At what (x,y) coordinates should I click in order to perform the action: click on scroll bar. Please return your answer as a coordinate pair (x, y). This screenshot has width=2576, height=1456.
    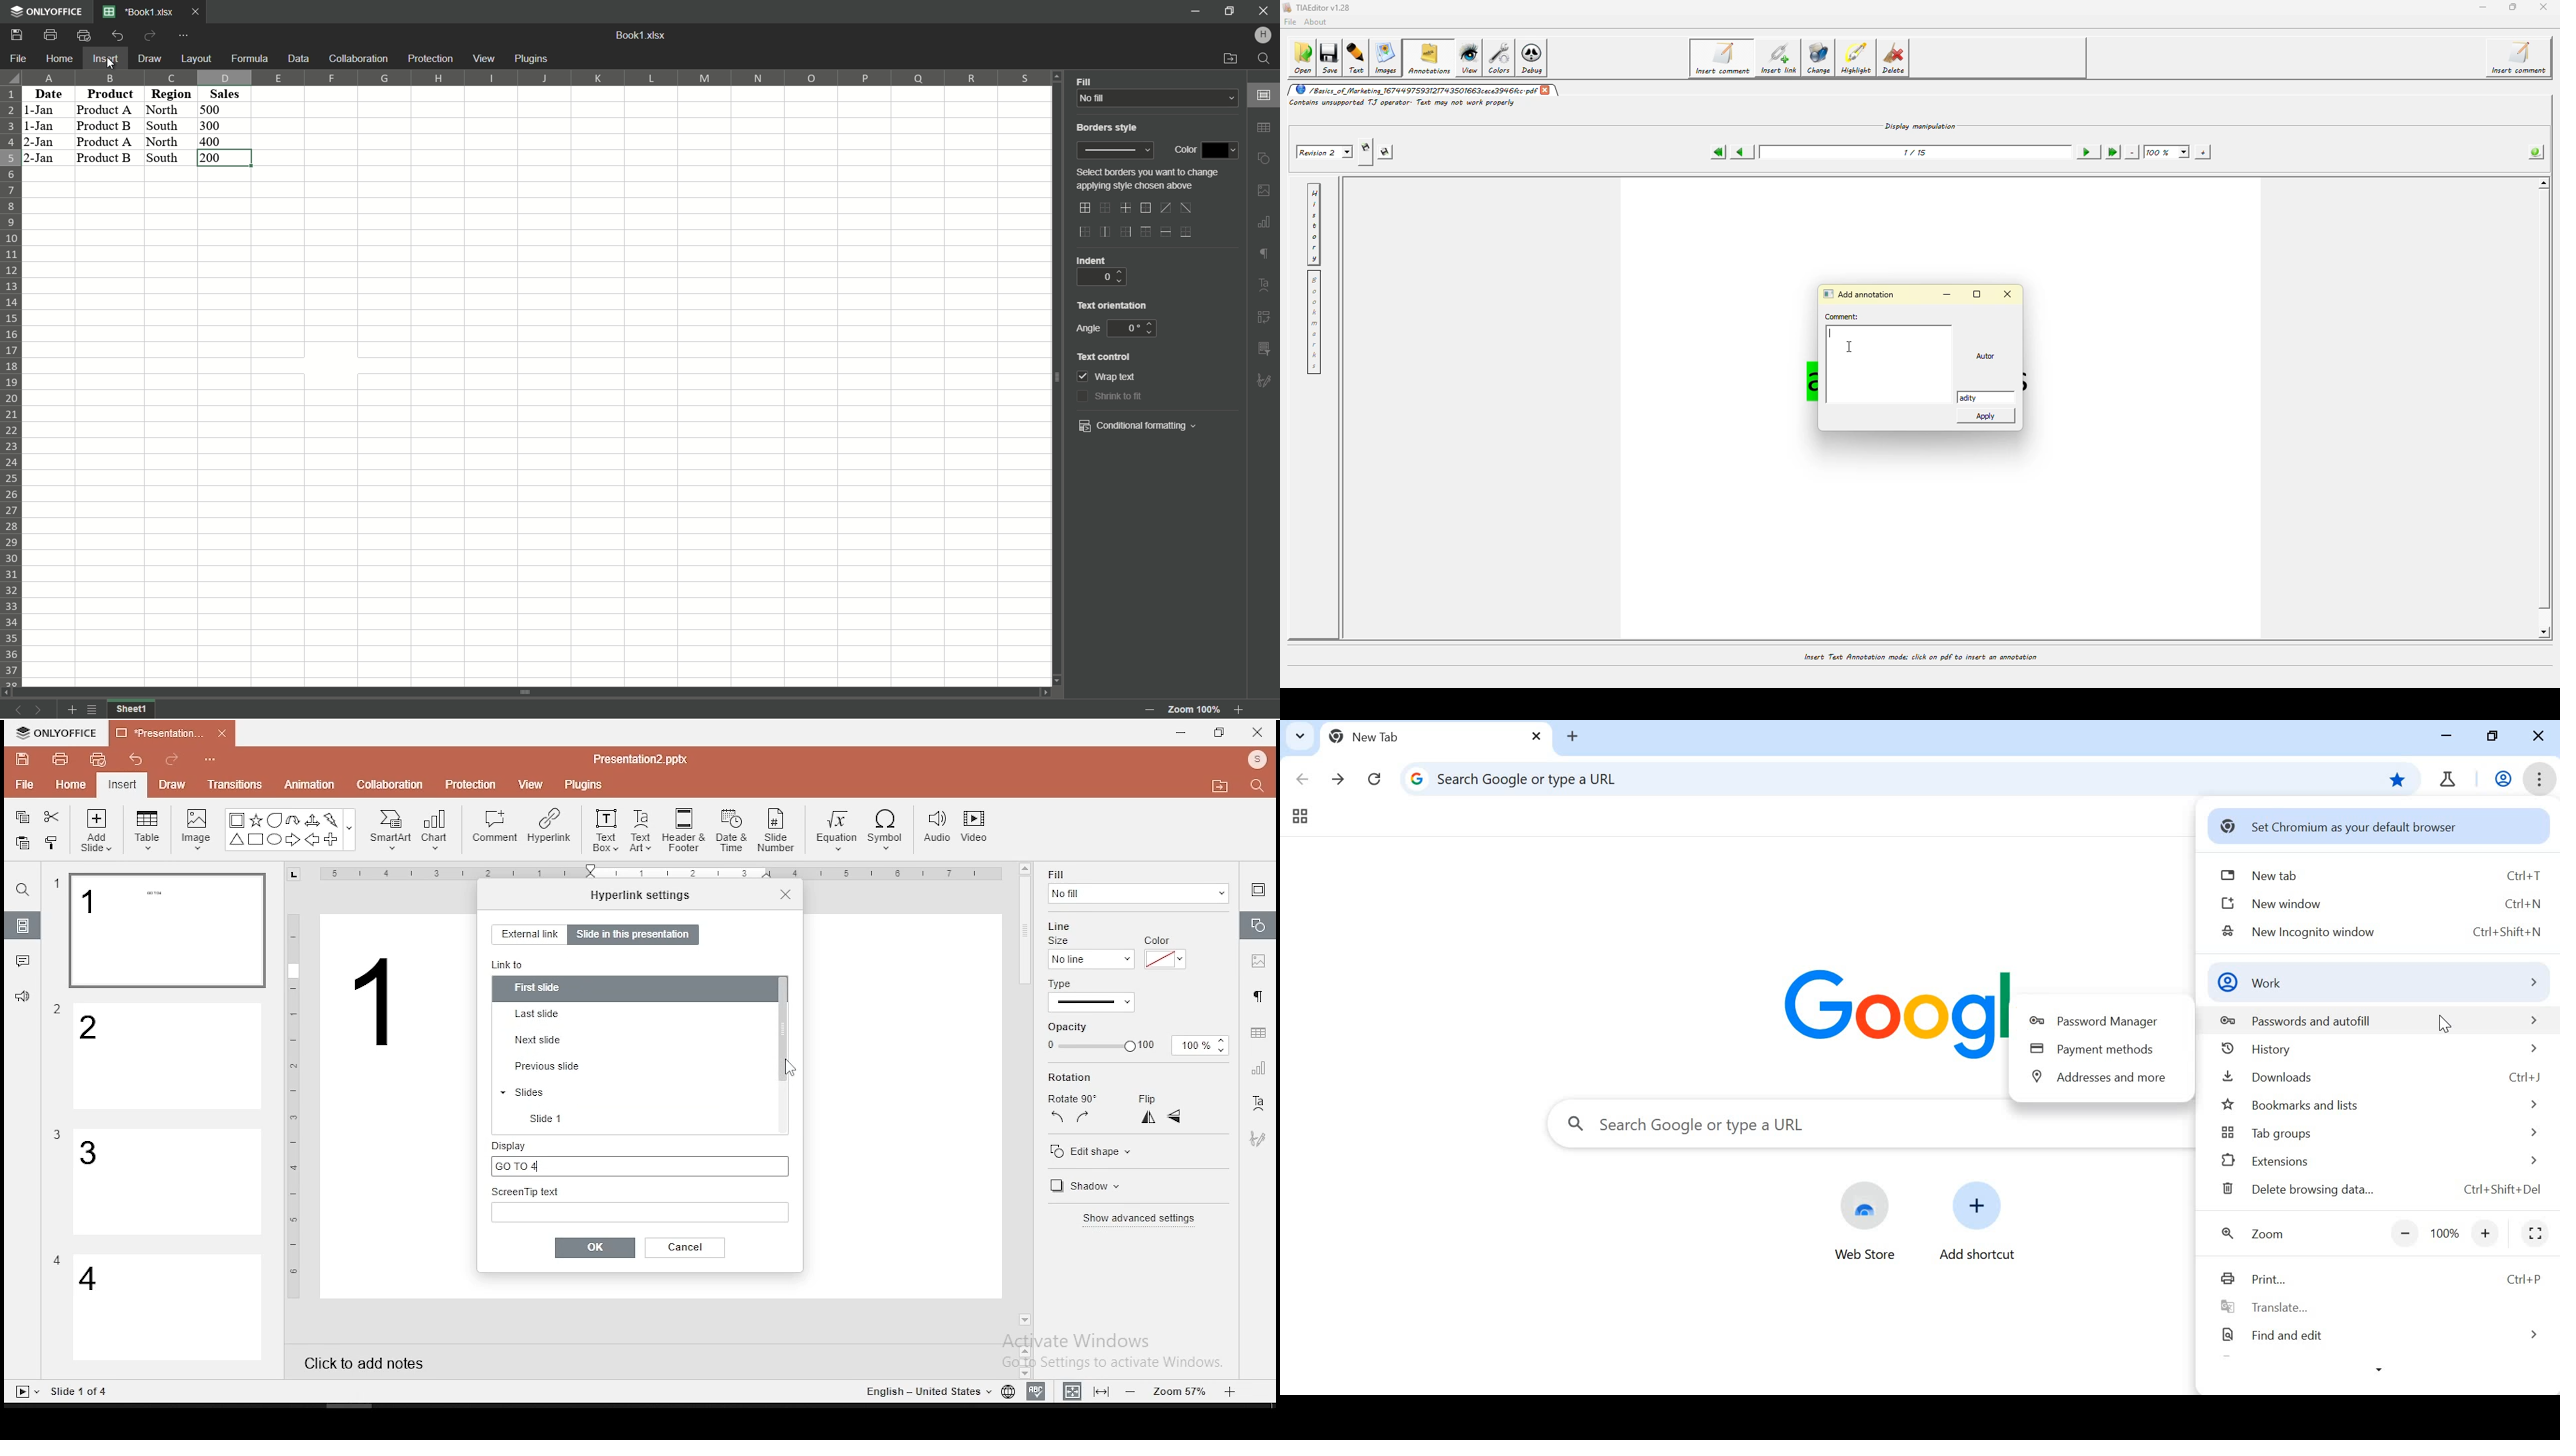
    Looking at the image, I should click on (1055, 379).